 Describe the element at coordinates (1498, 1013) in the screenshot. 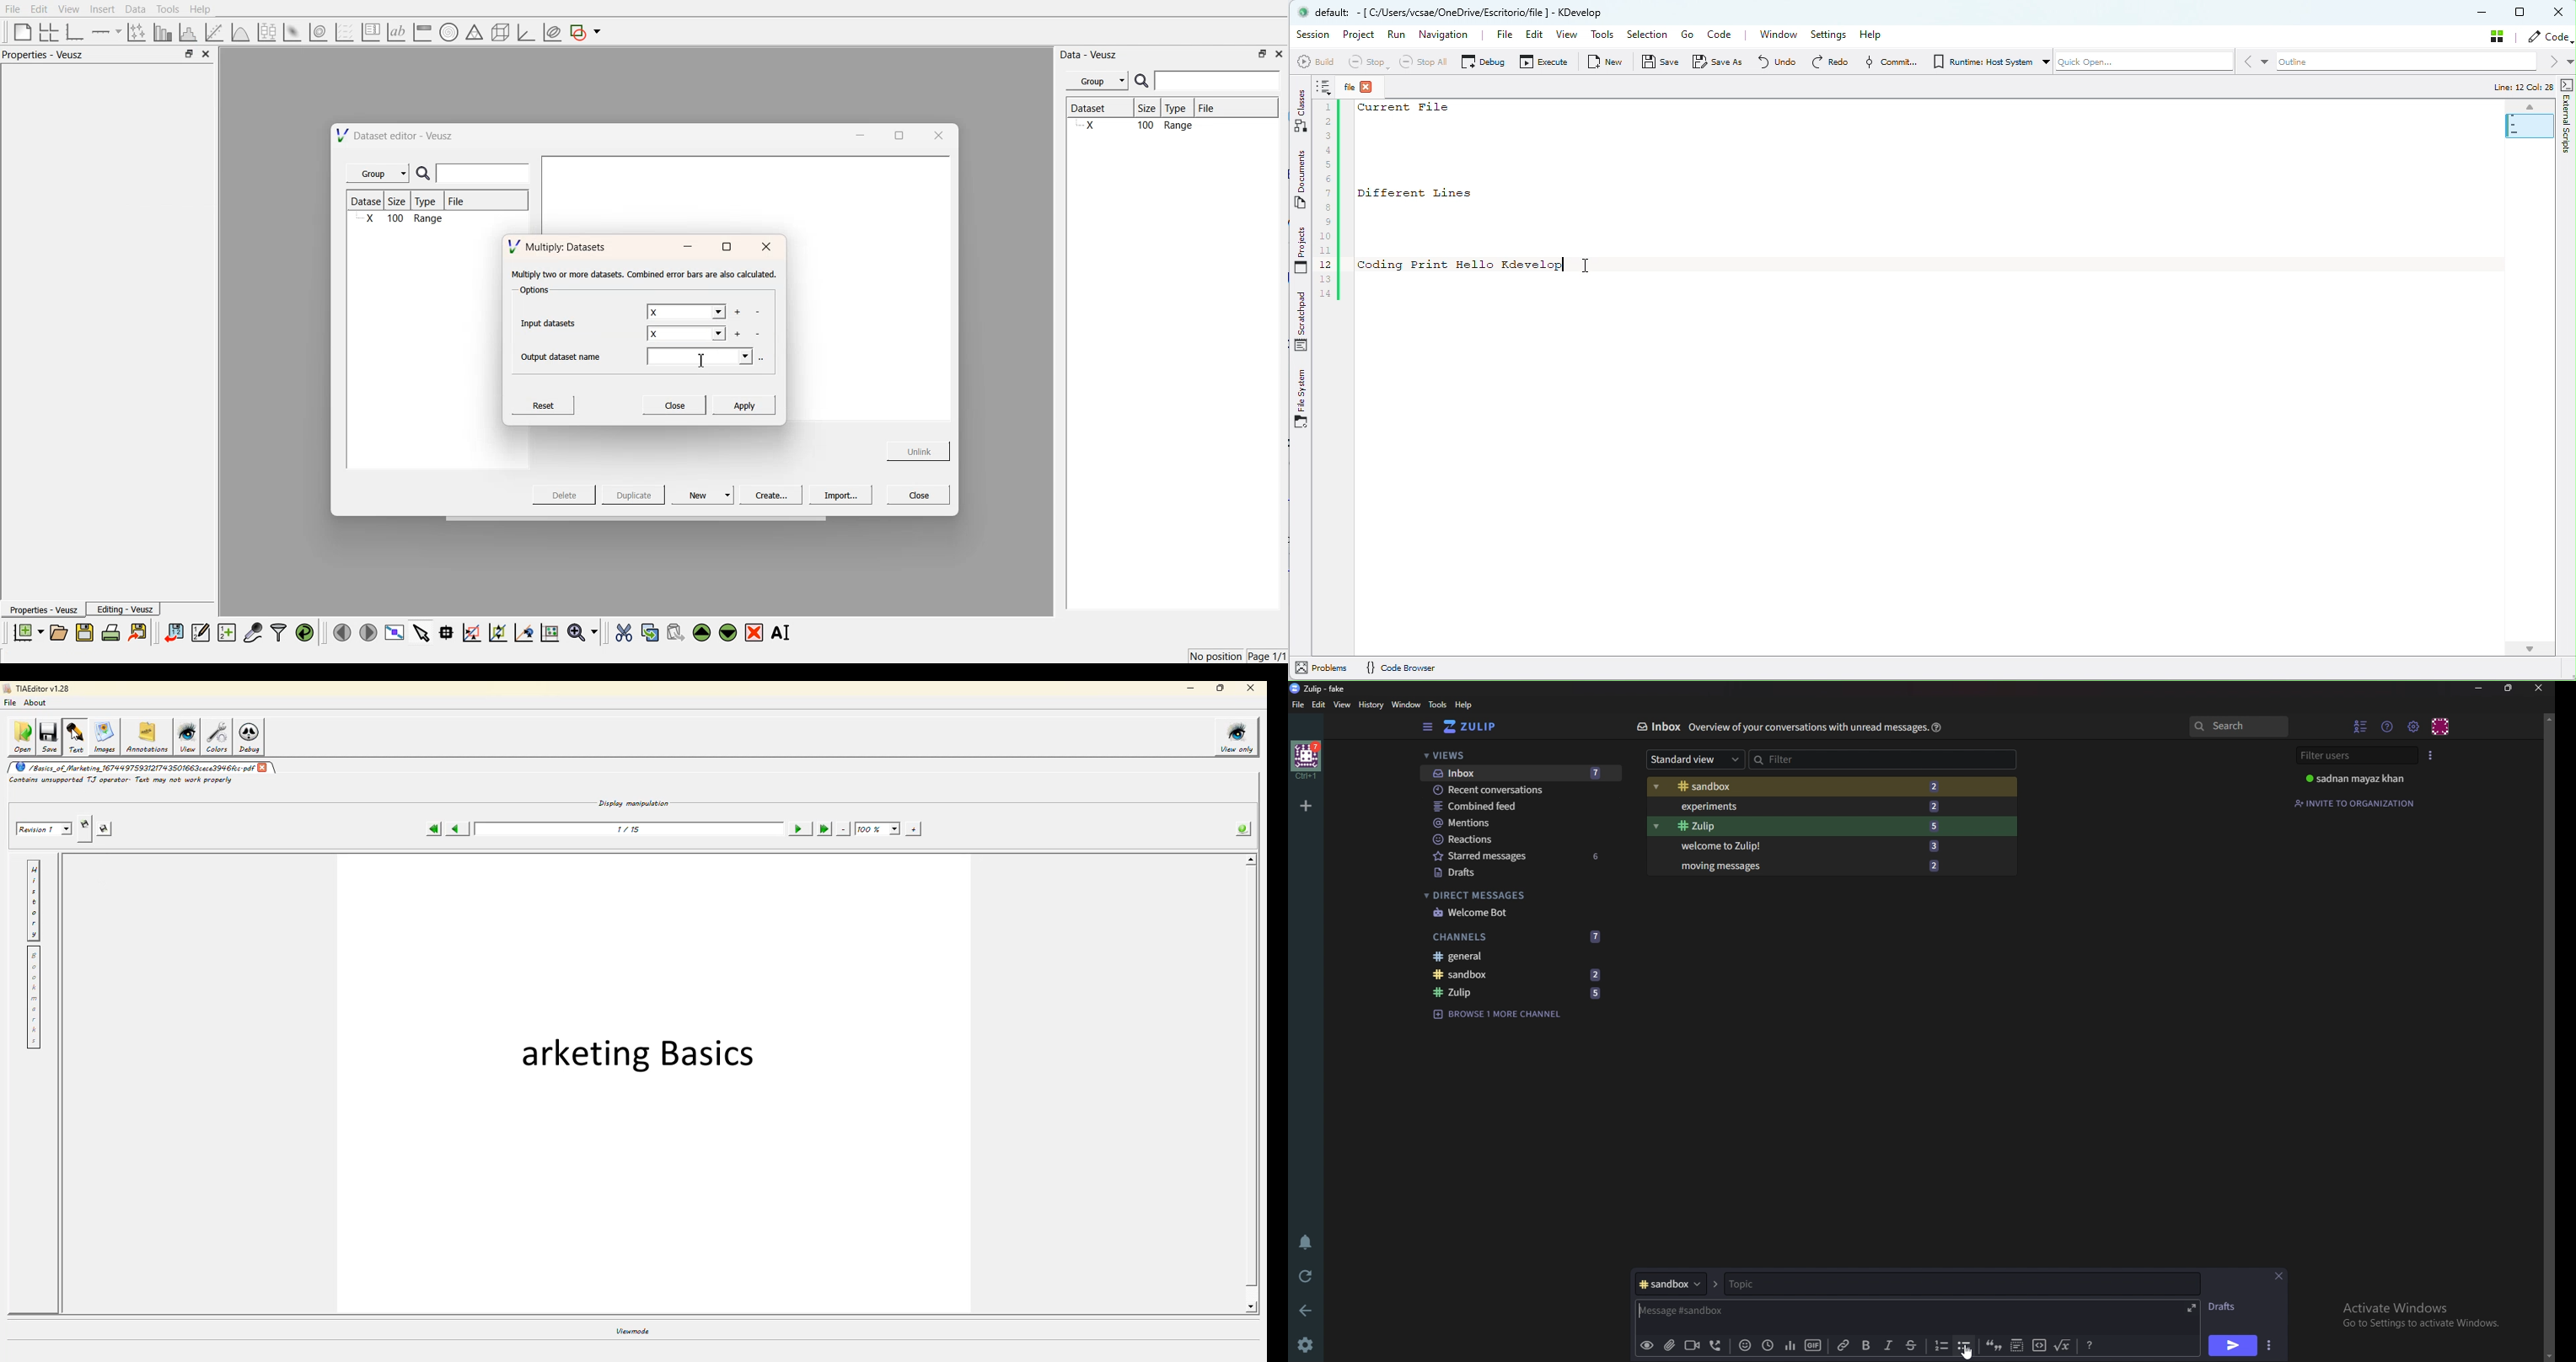

I see `Browse channel` at that location.